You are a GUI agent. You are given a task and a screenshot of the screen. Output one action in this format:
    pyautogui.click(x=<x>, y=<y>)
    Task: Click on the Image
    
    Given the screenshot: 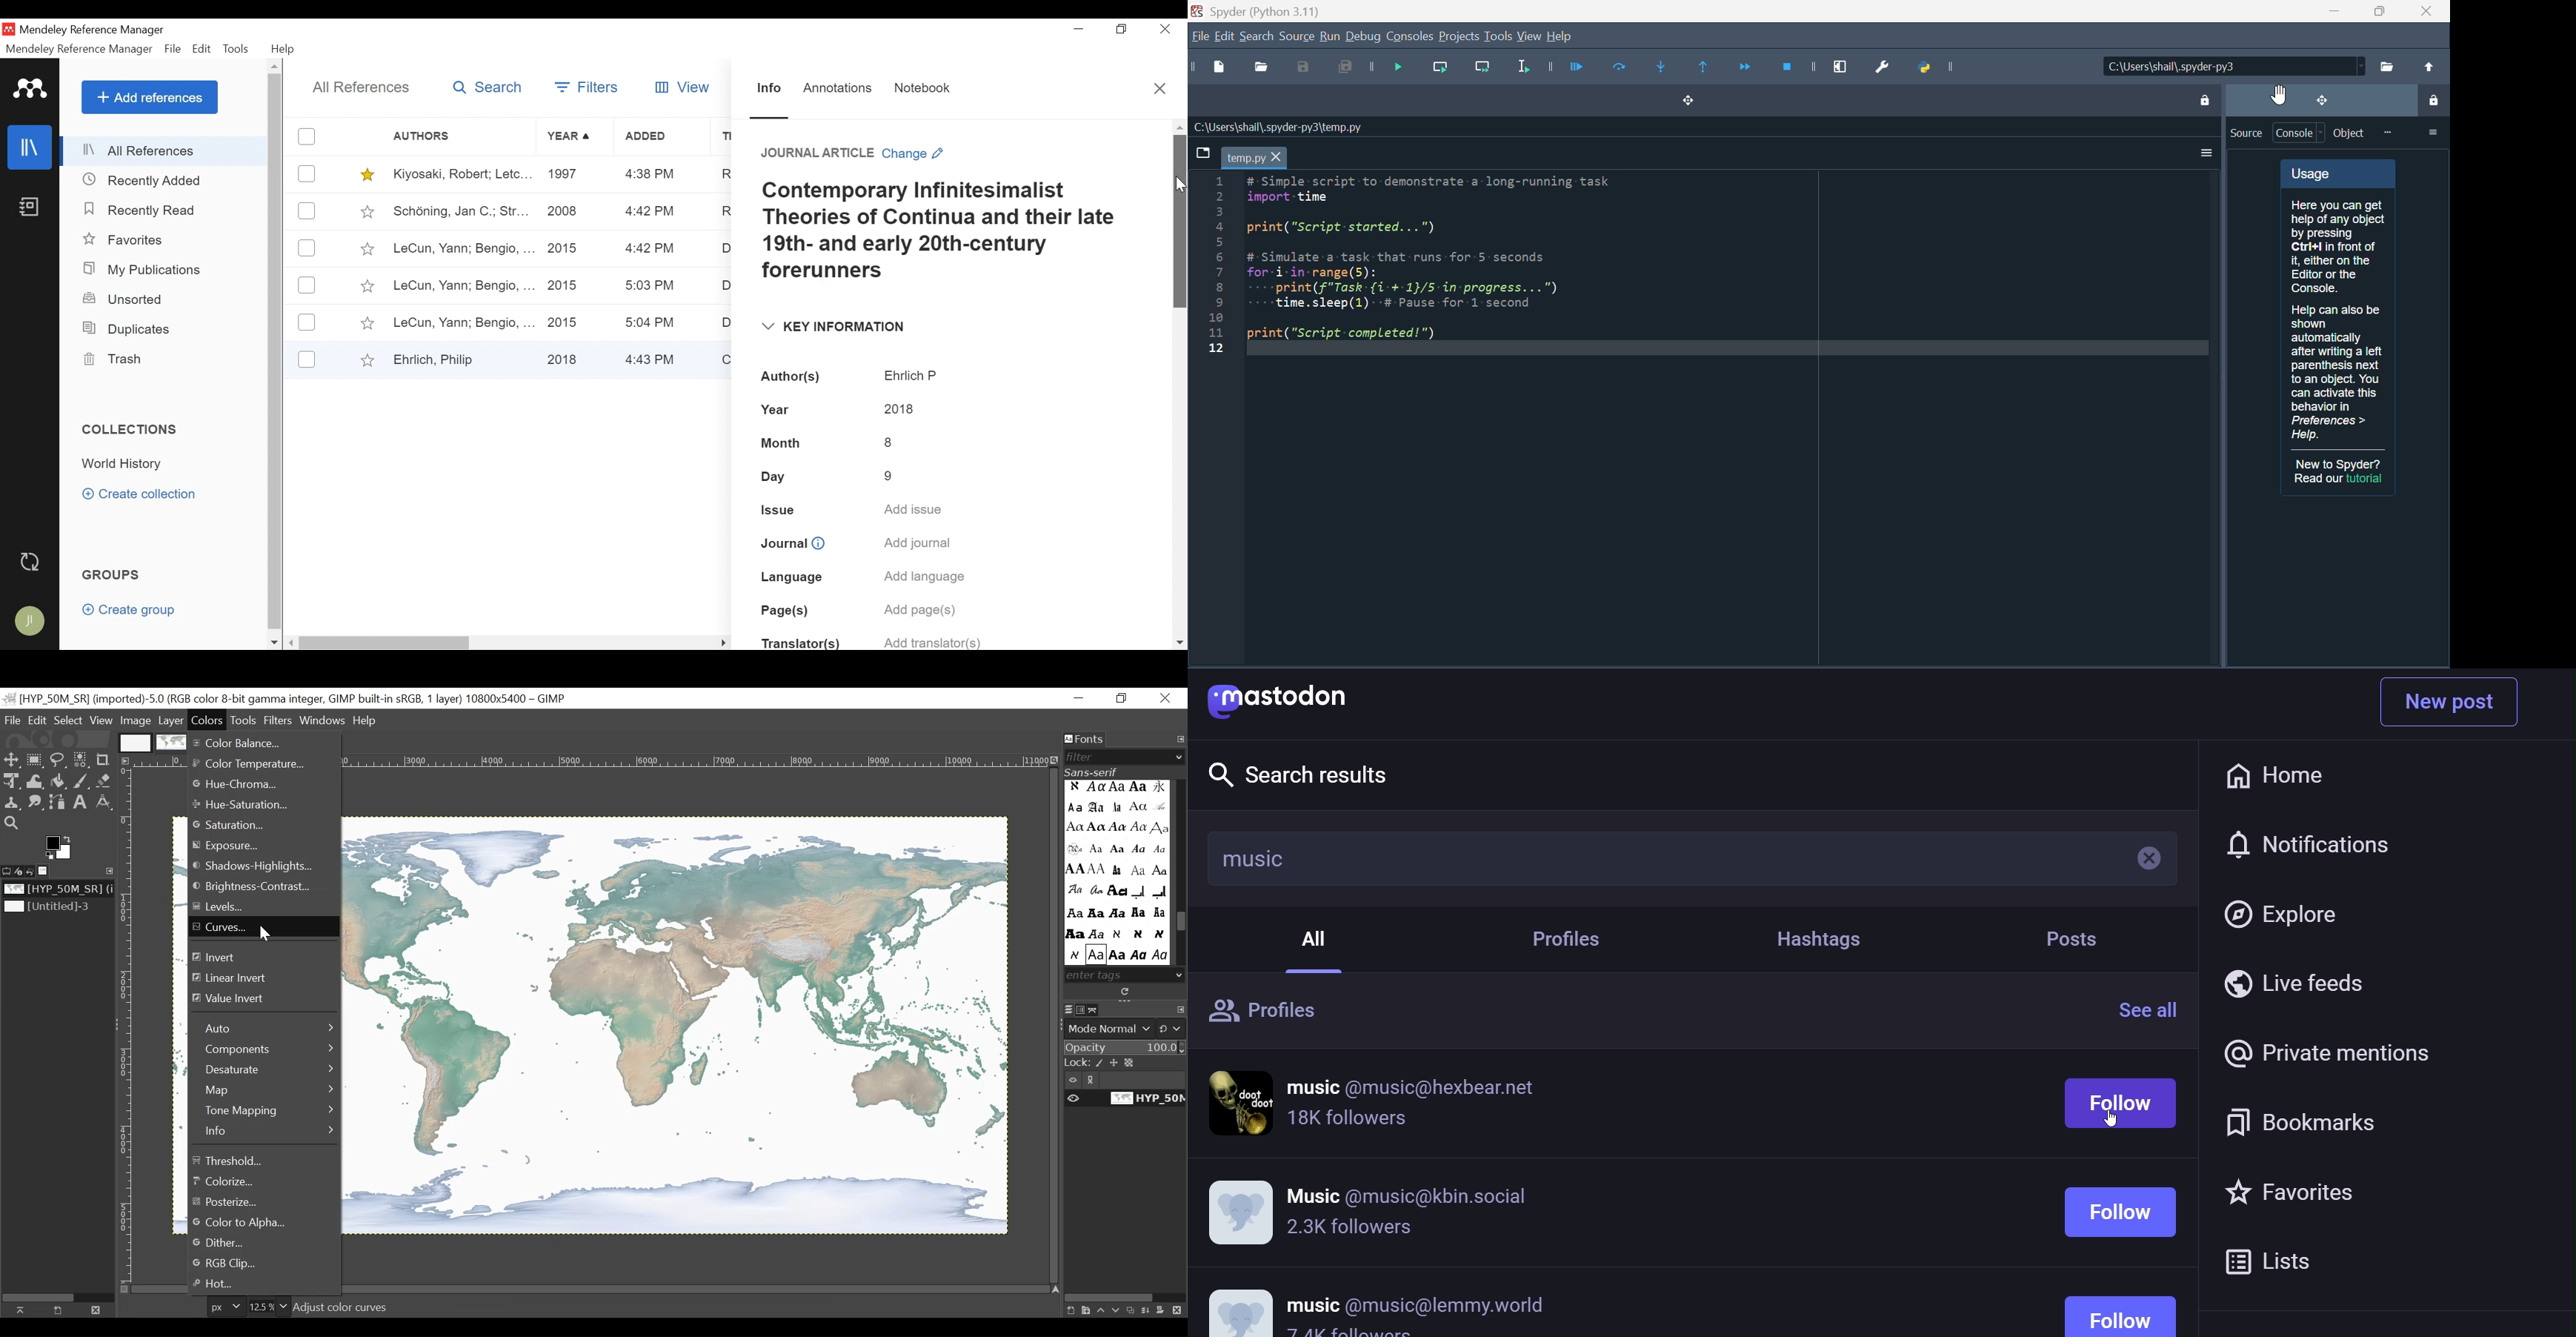 What is the action you would take?
    pyautogui.click(x=679, y=1026)
    